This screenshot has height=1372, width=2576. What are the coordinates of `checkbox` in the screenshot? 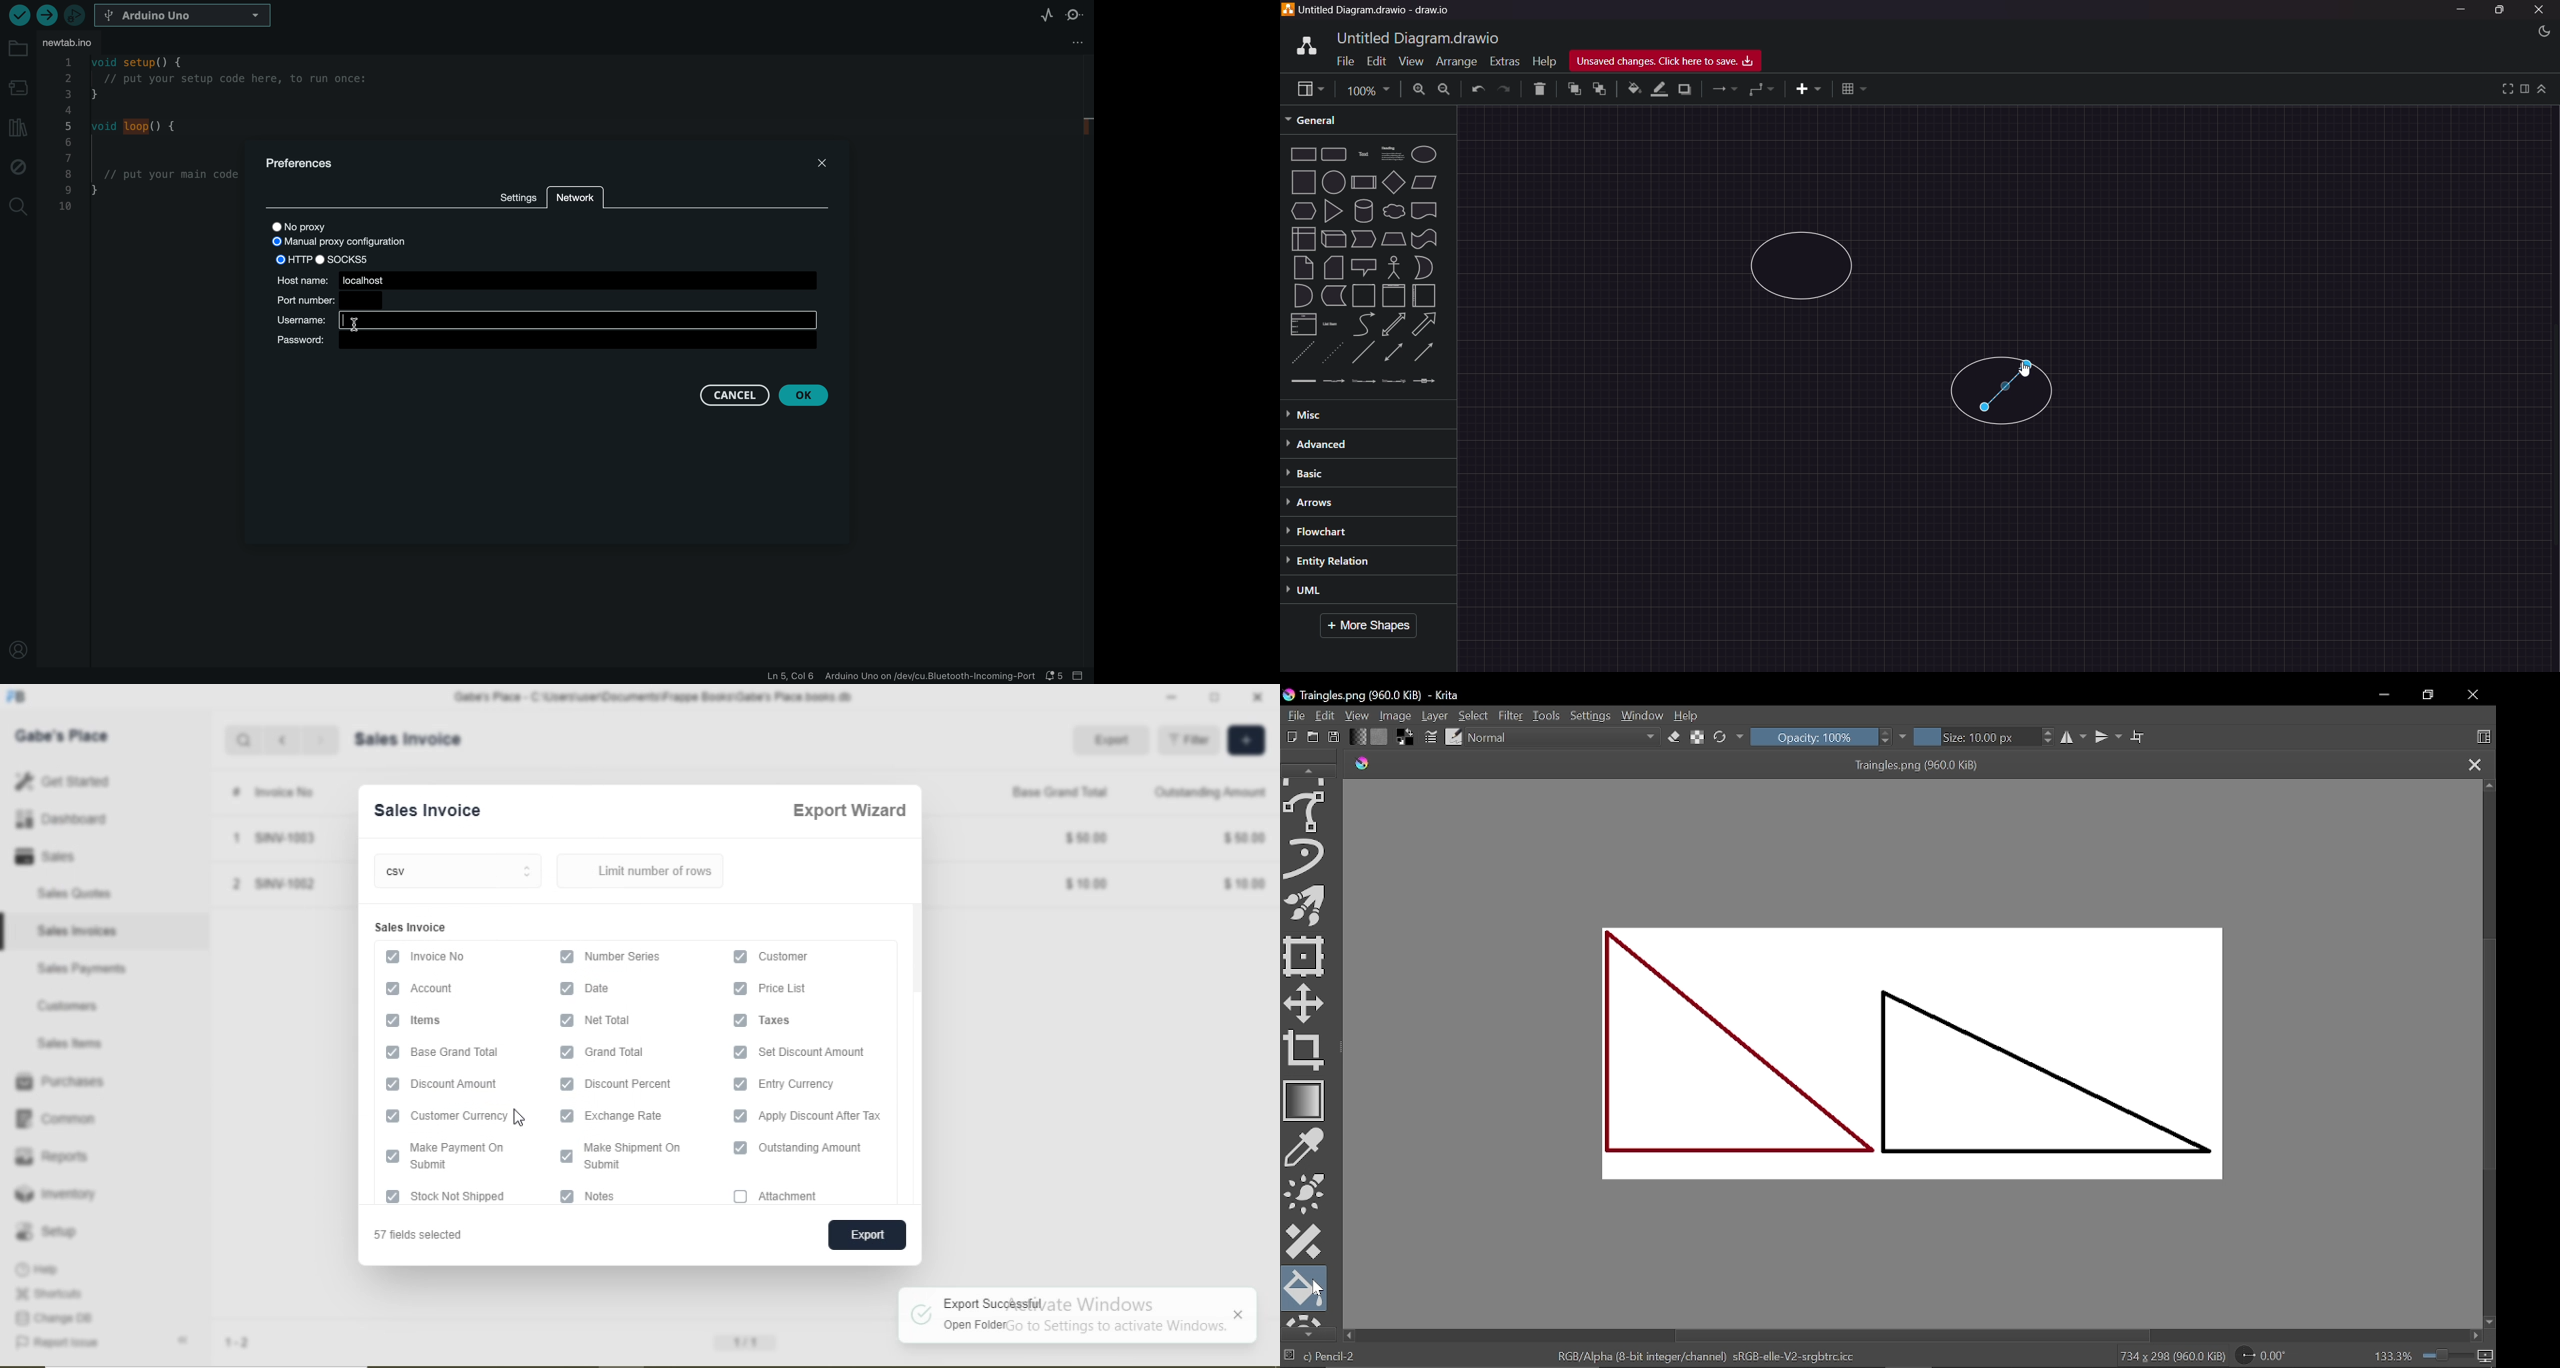 It's located at (567, 991).